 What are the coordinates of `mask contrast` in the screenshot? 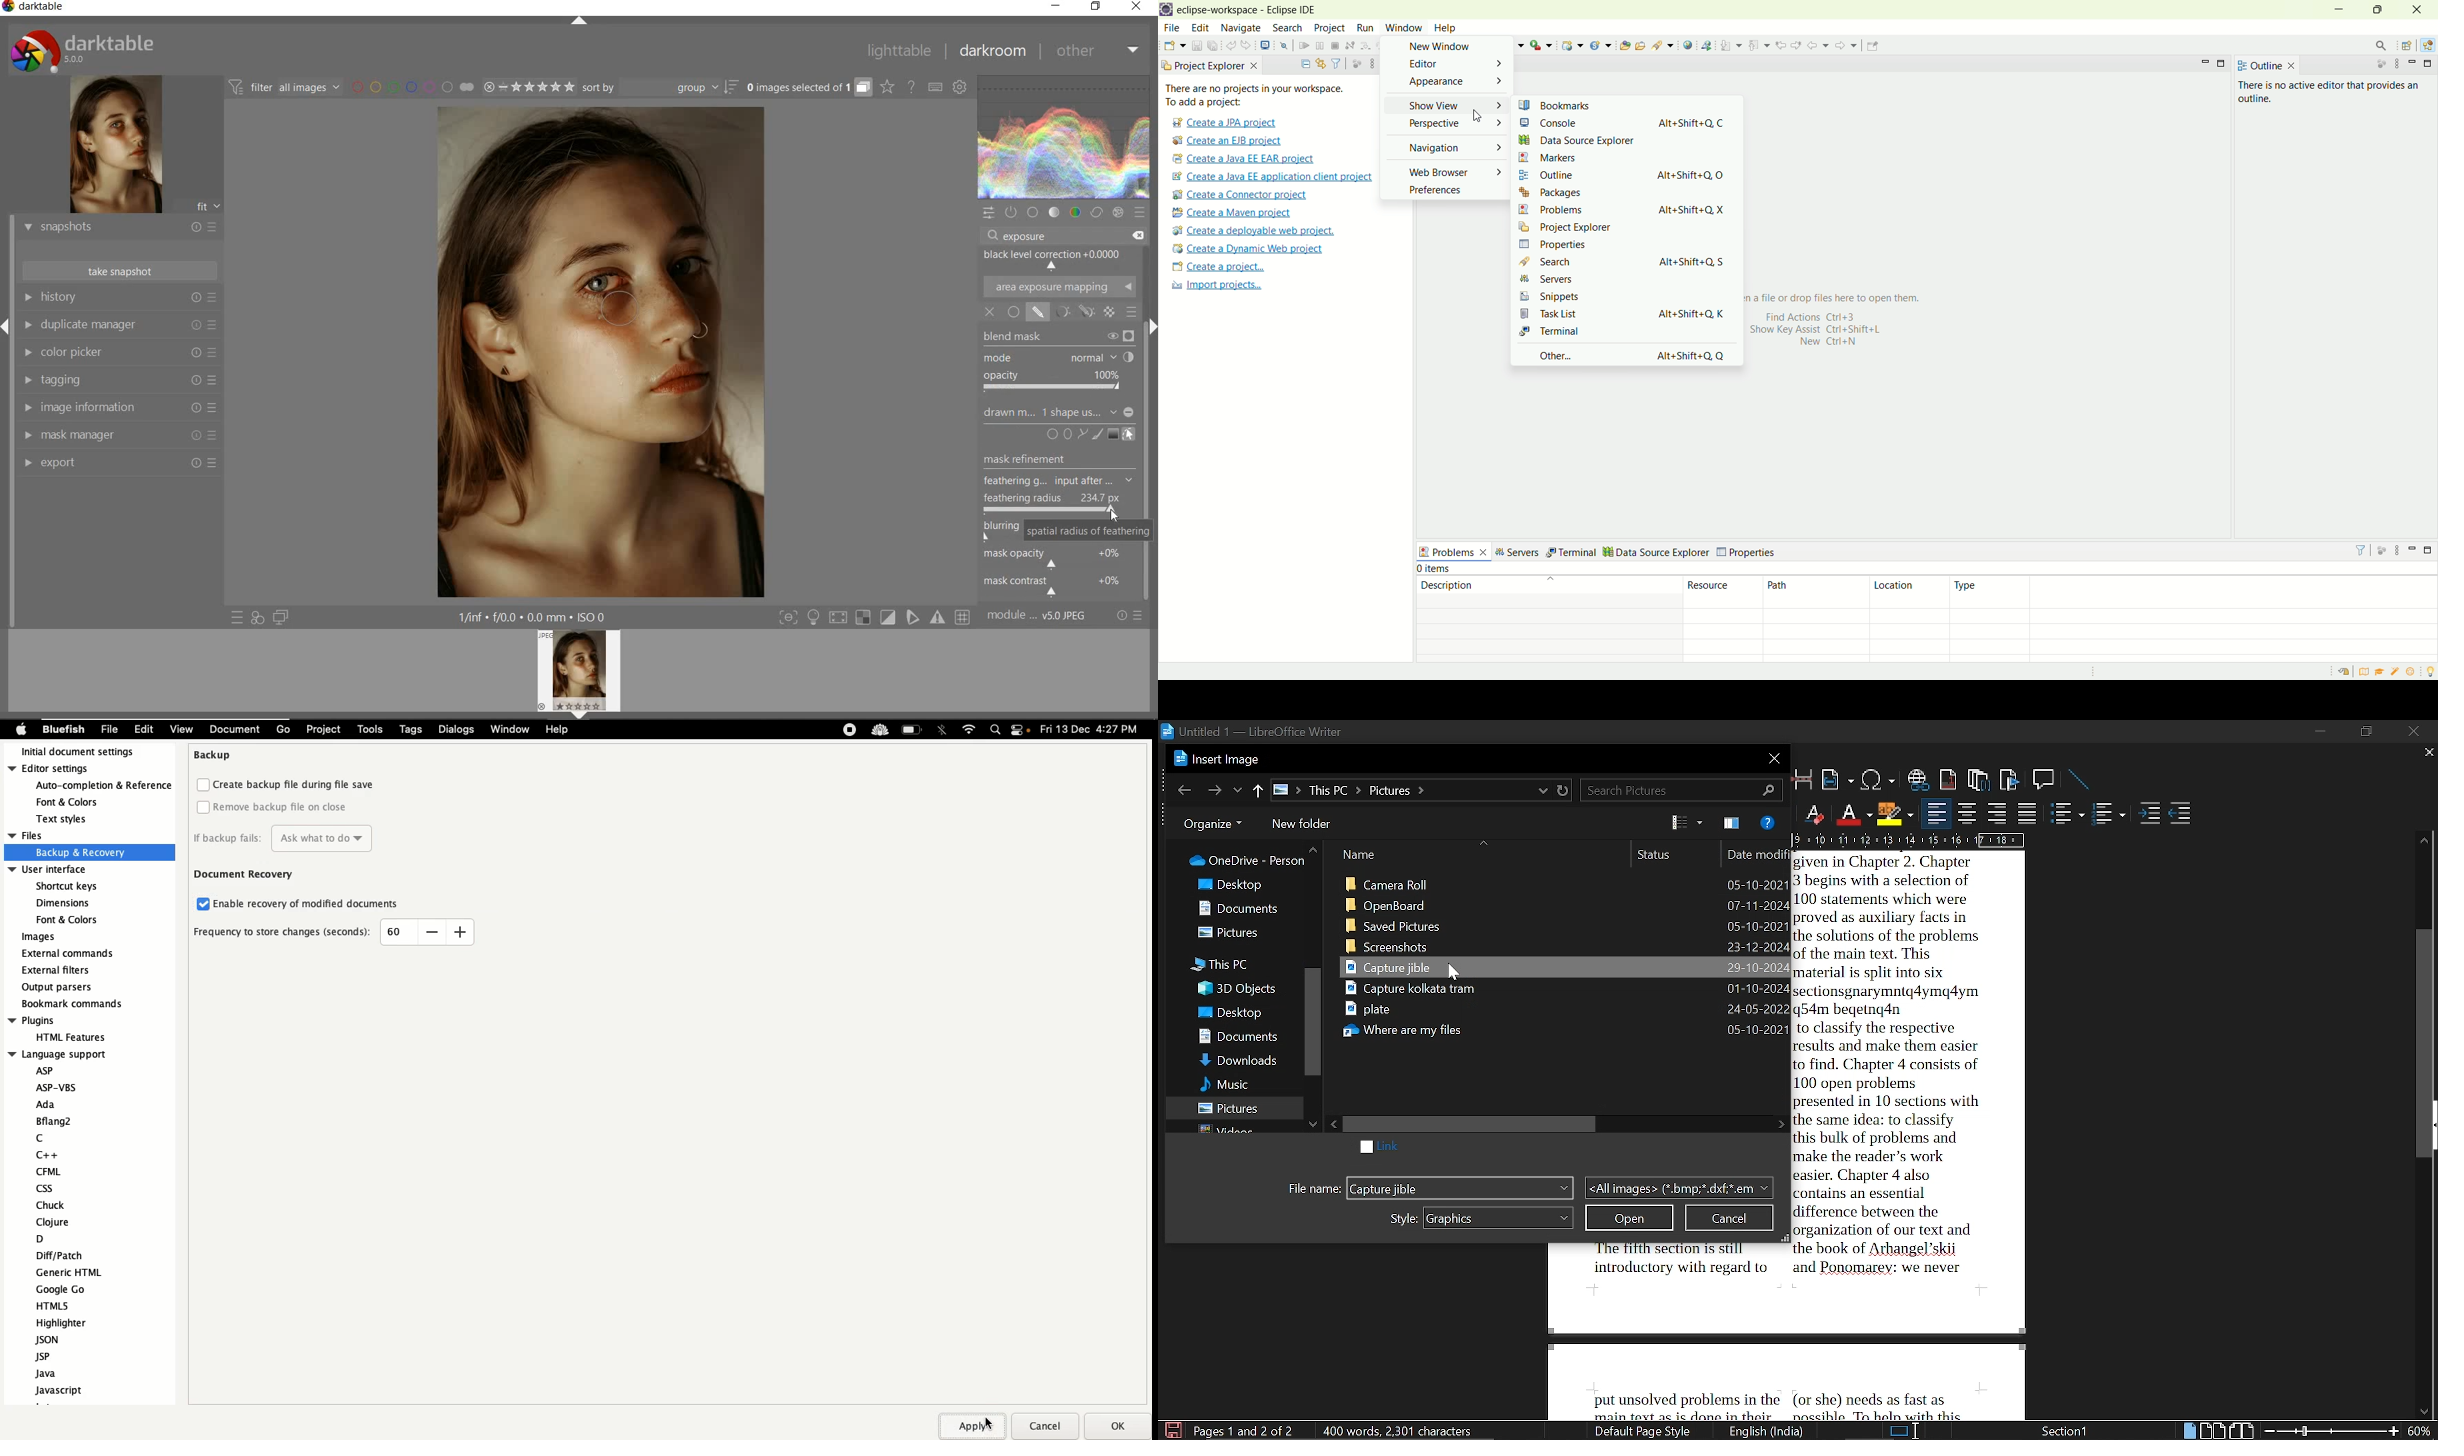 It's located at (1057, 588).